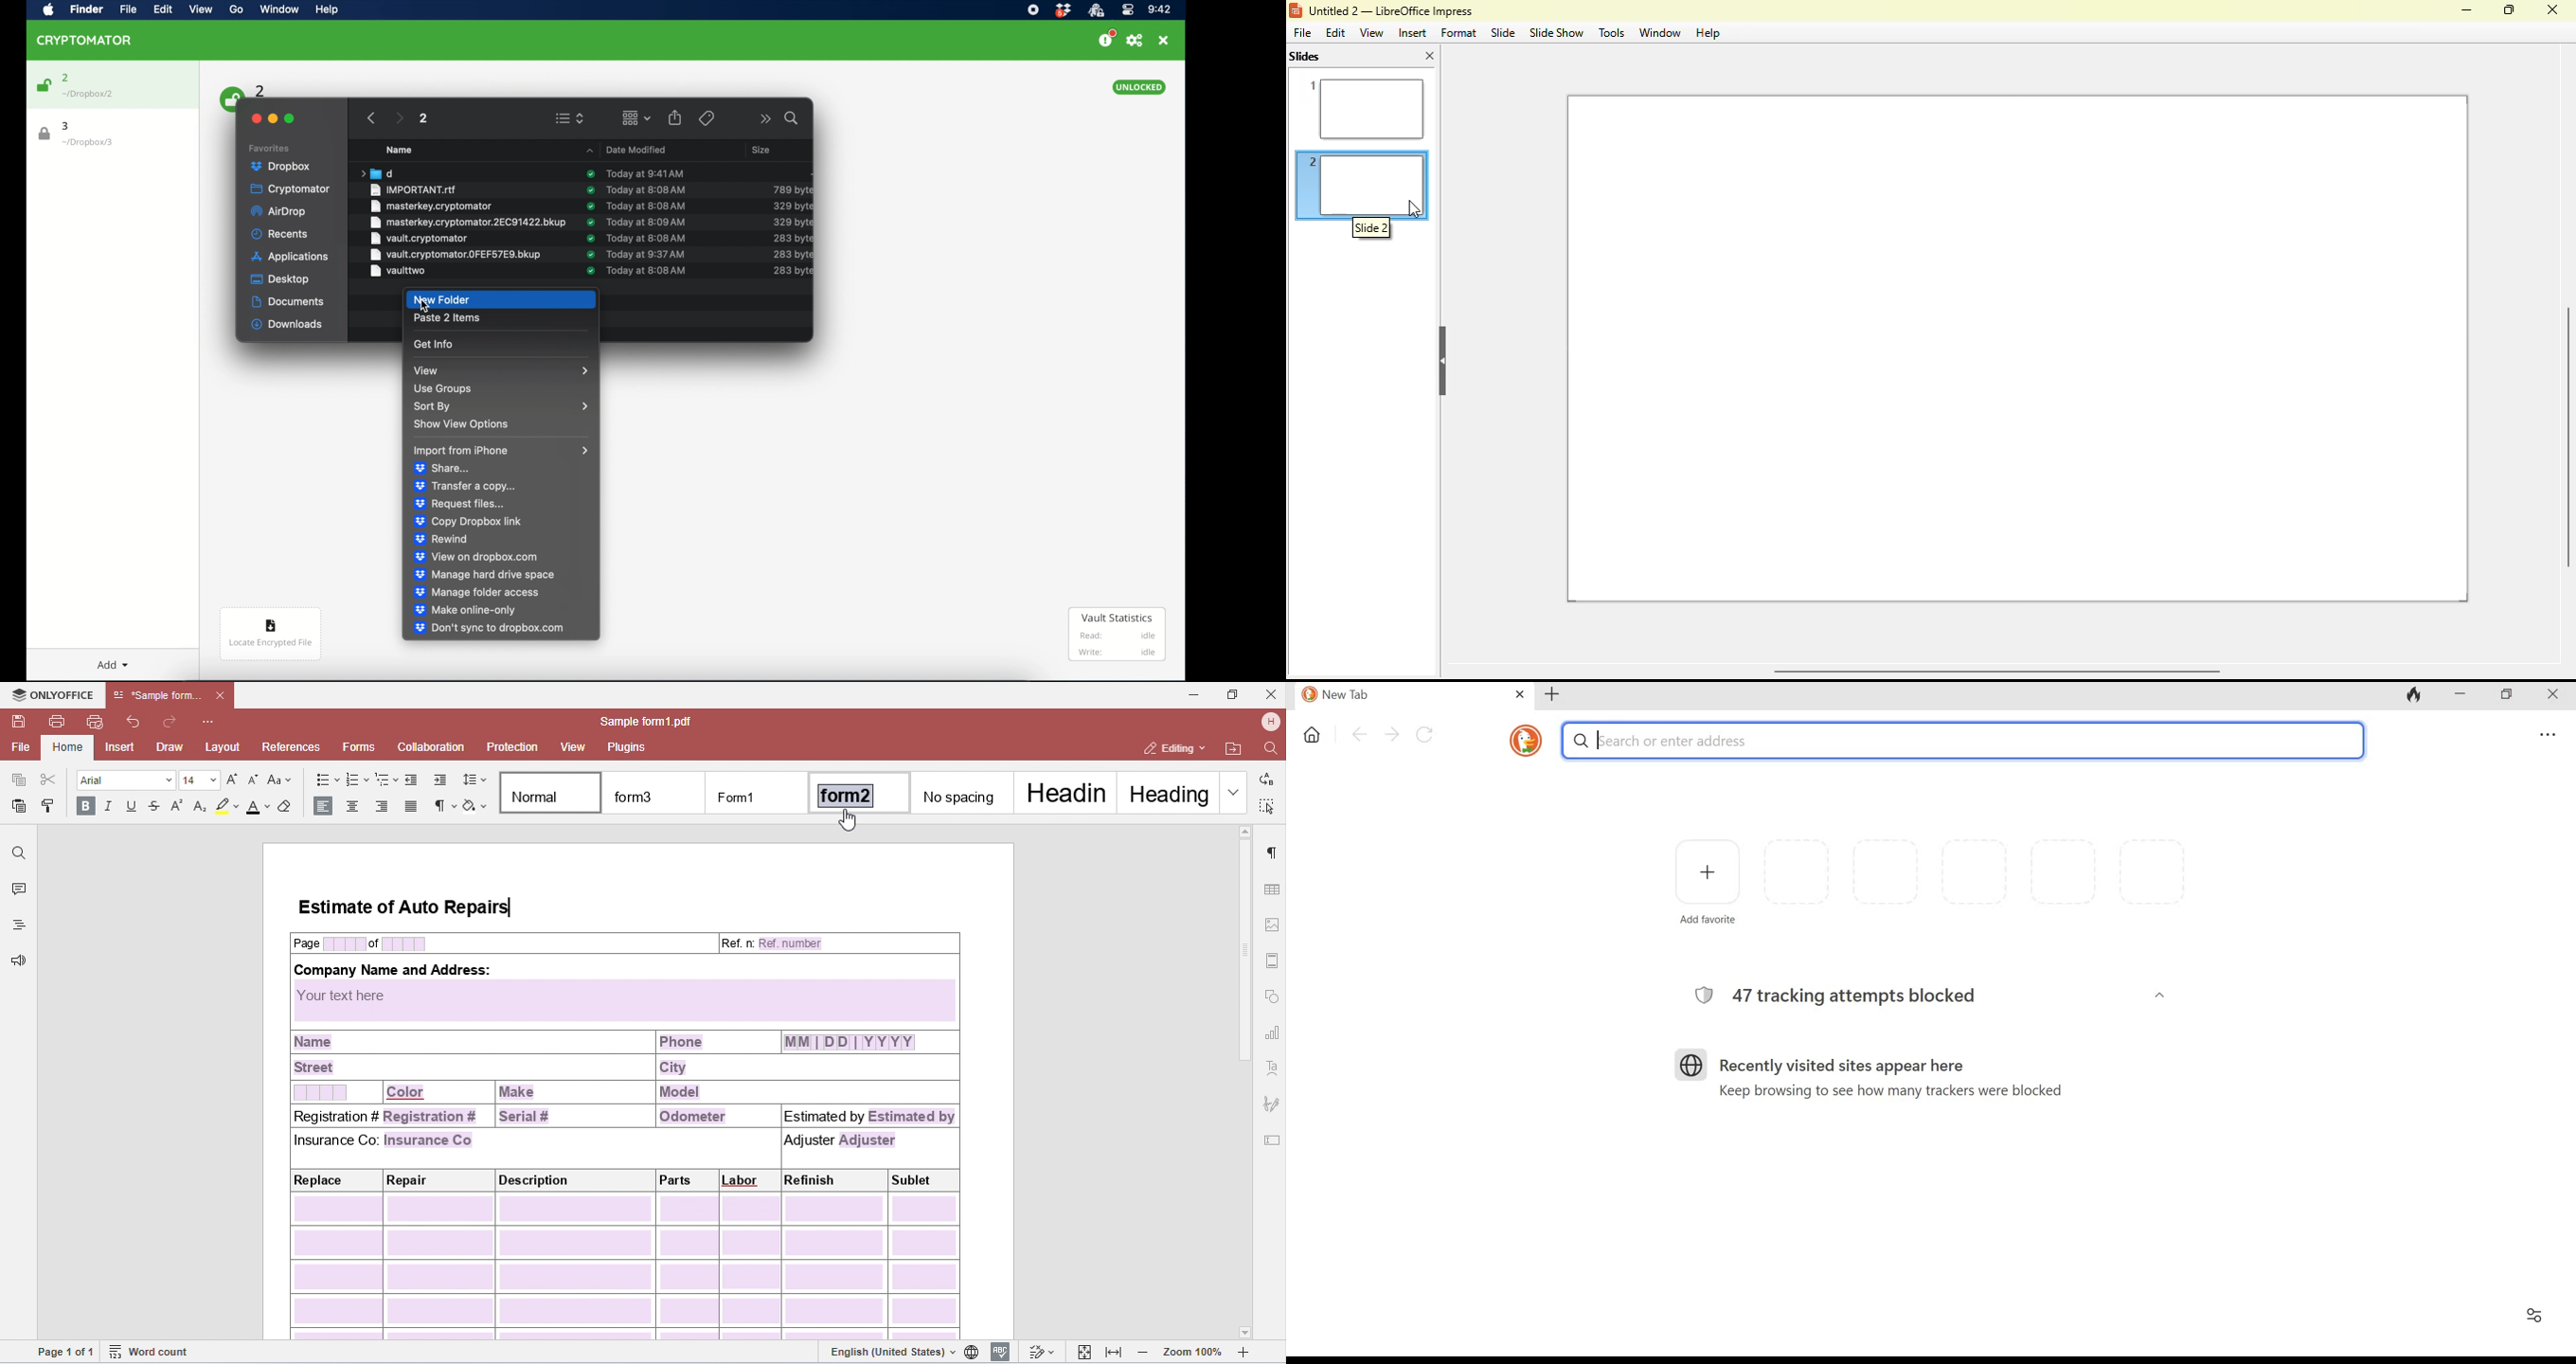 This screenshot has height=1372, width=2576. I want to click on cursor, so click(426, 307).